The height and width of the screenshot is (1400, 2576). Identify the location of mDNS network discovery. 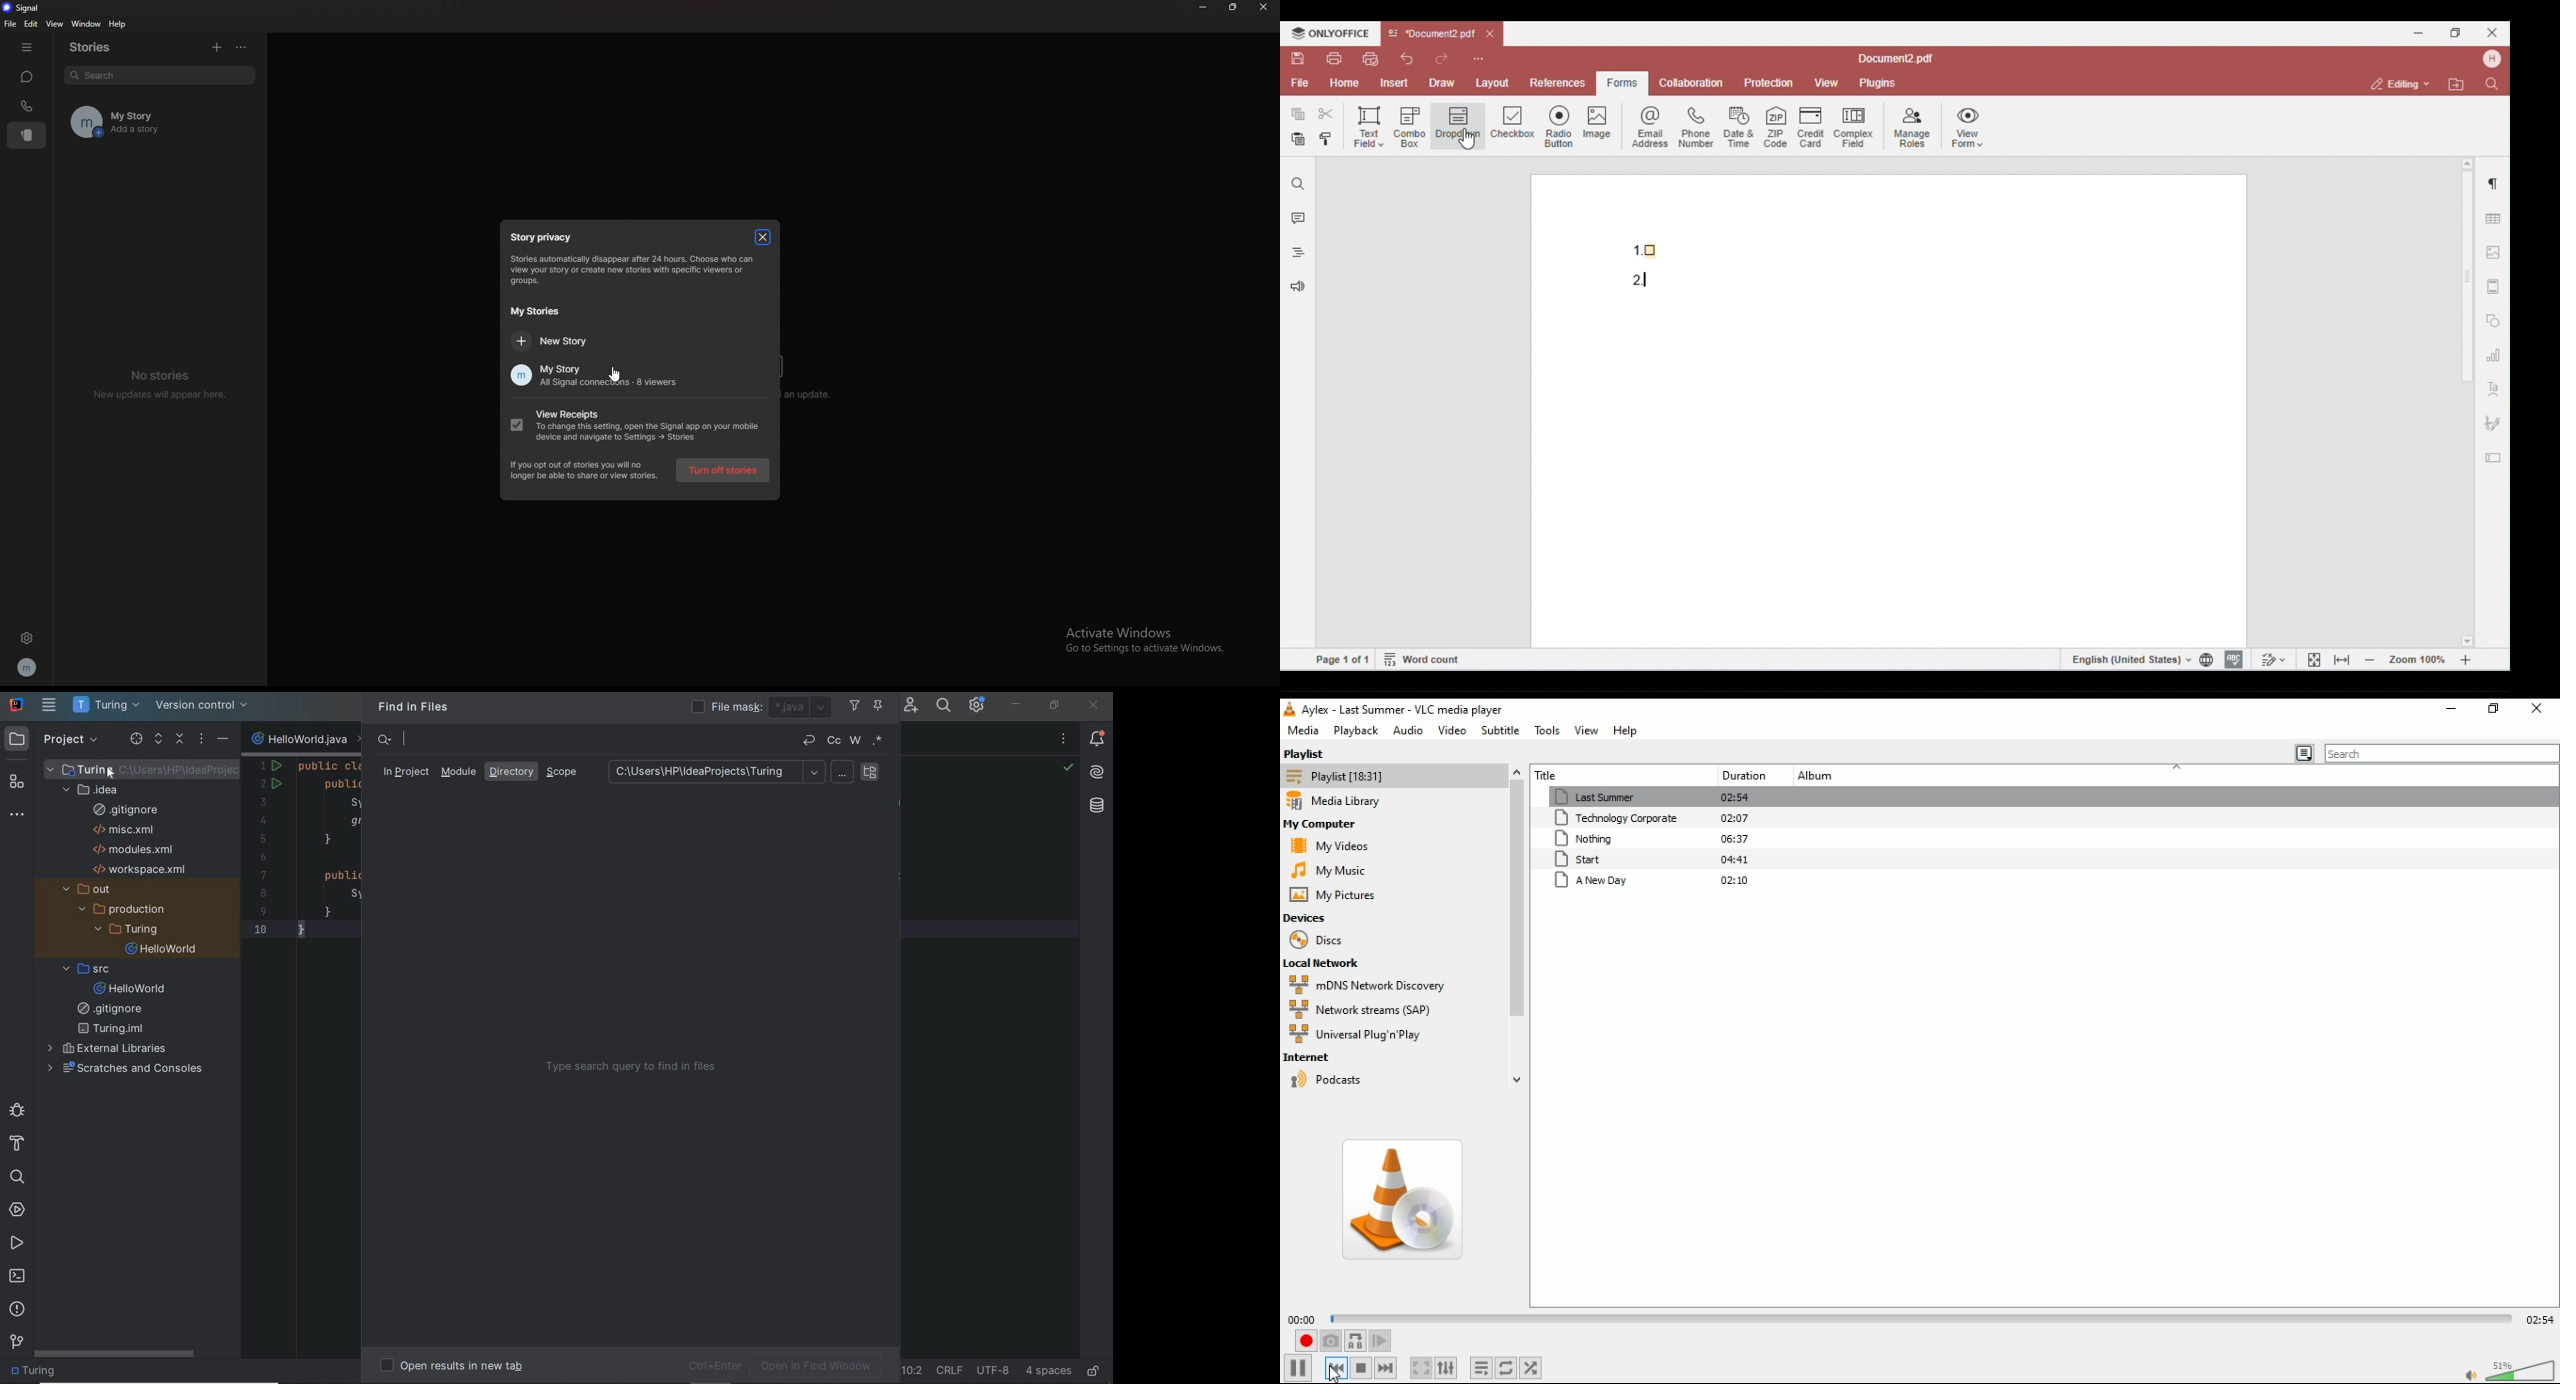
(1366, 985).